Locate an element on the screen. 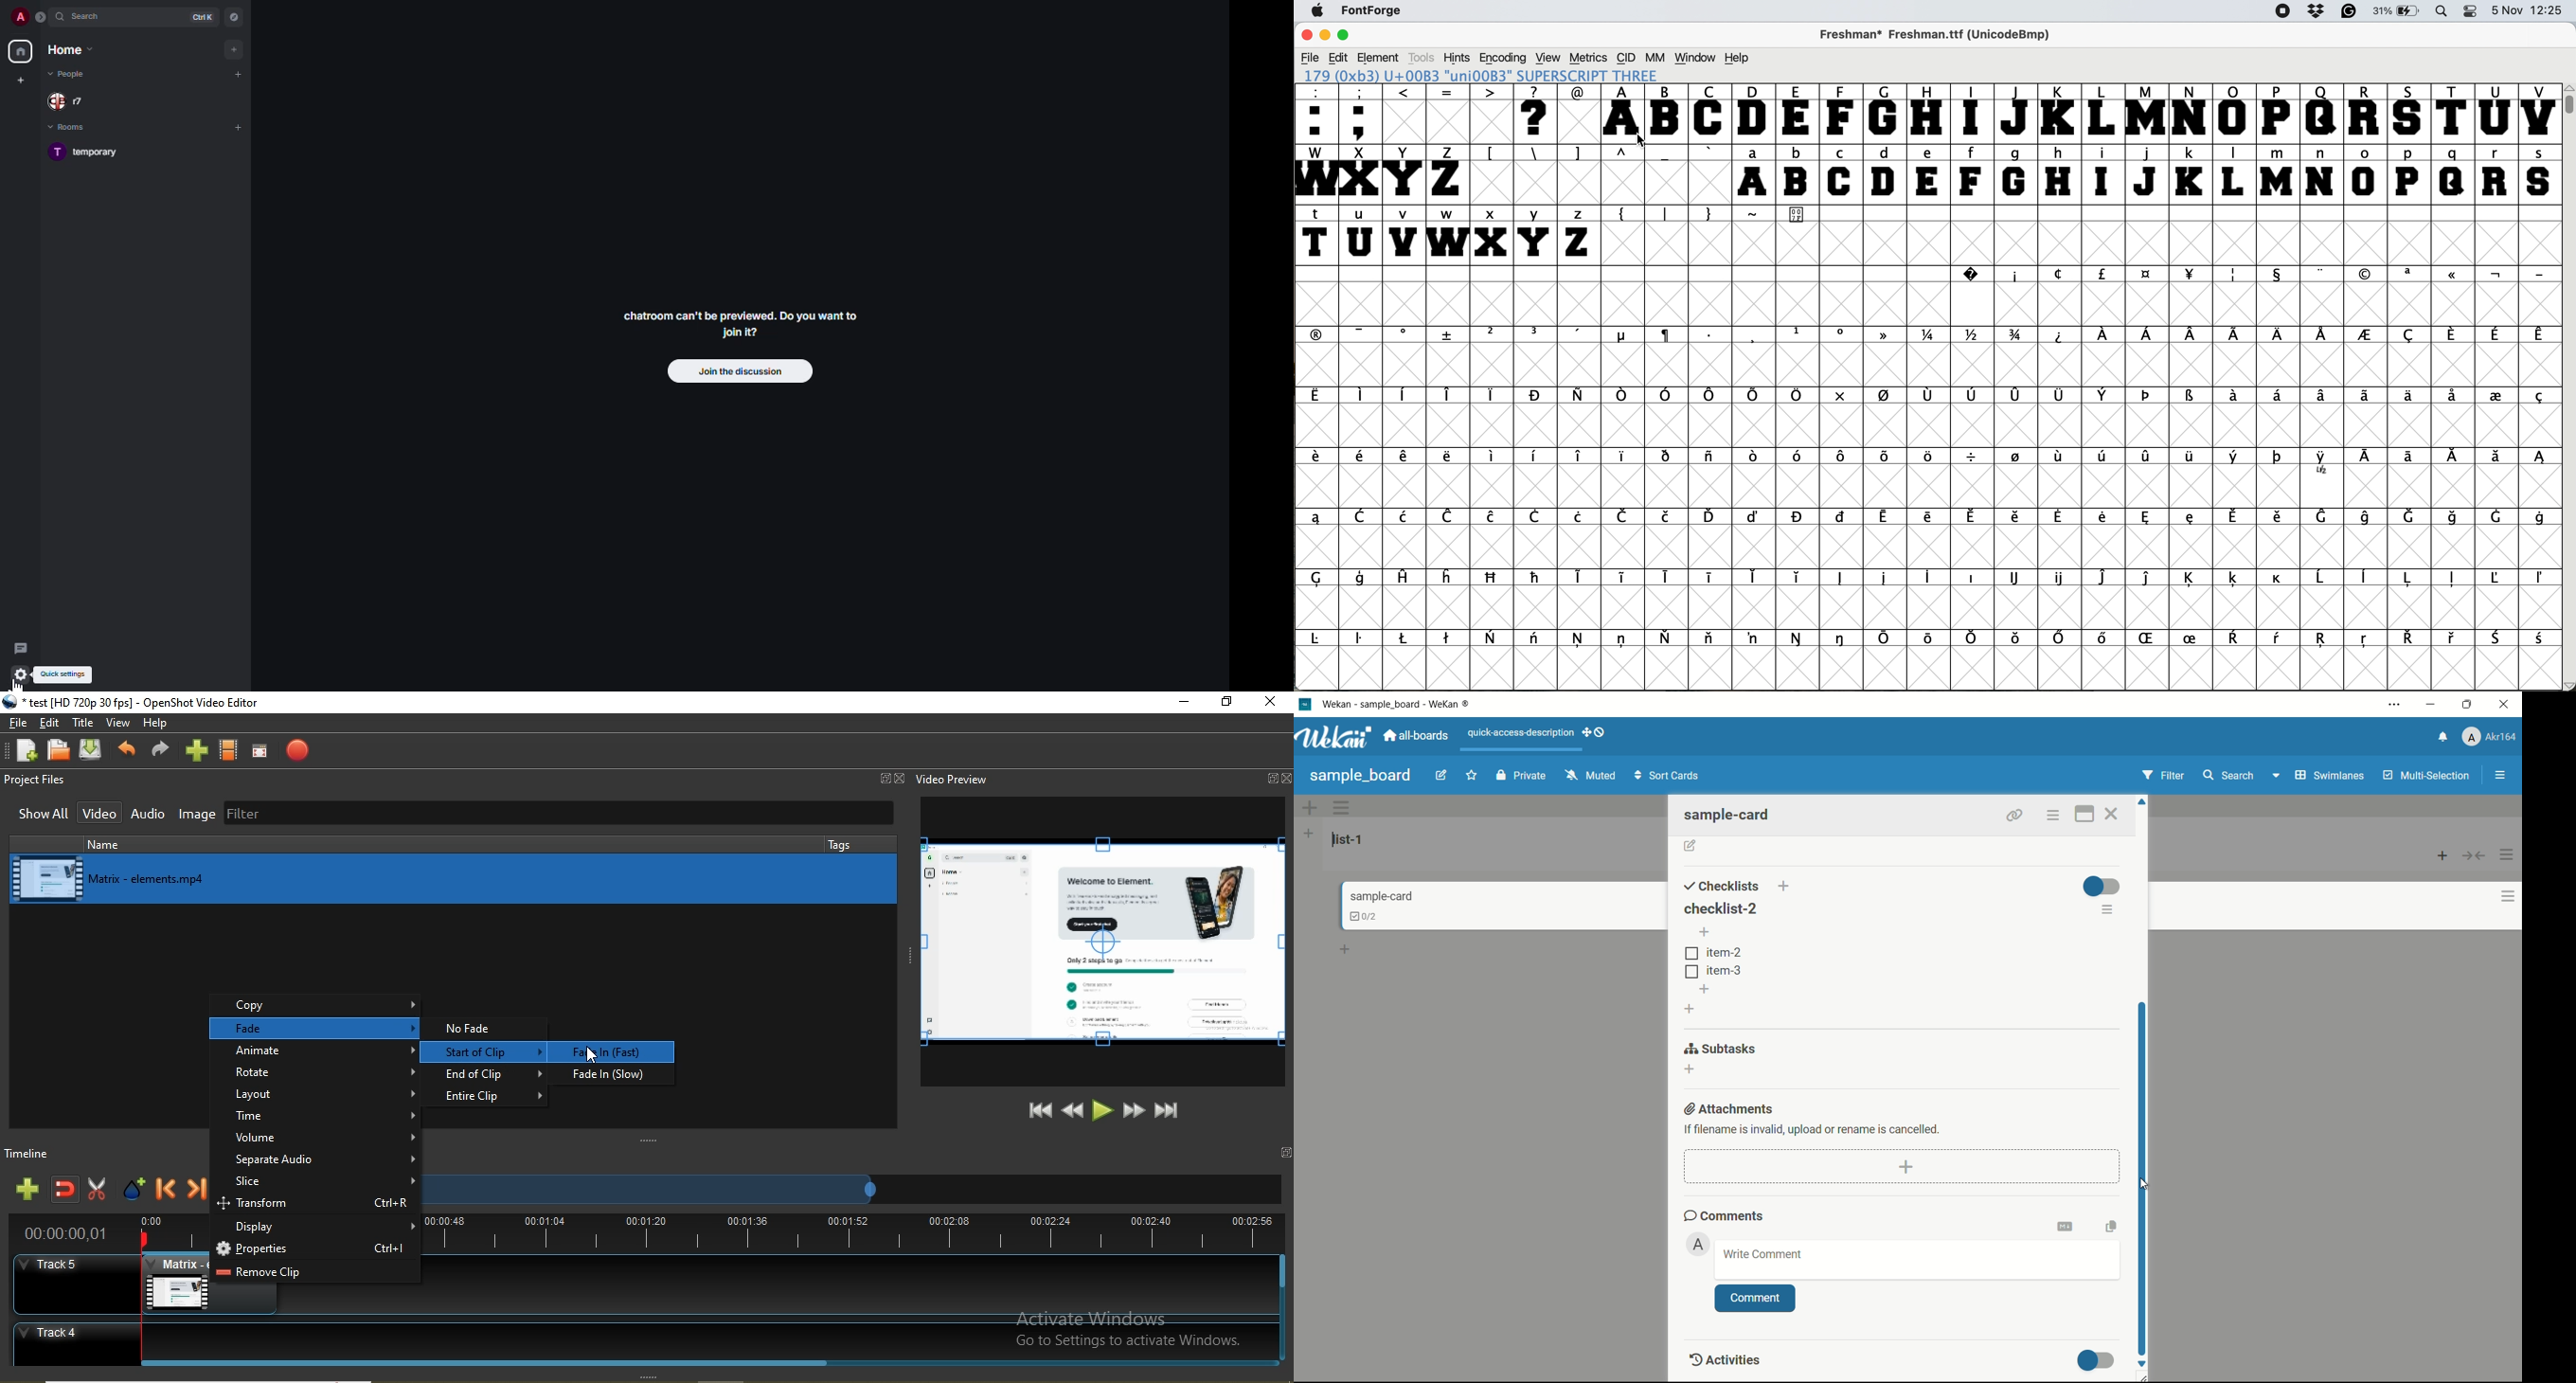   is located at coordinates (1493, 335).